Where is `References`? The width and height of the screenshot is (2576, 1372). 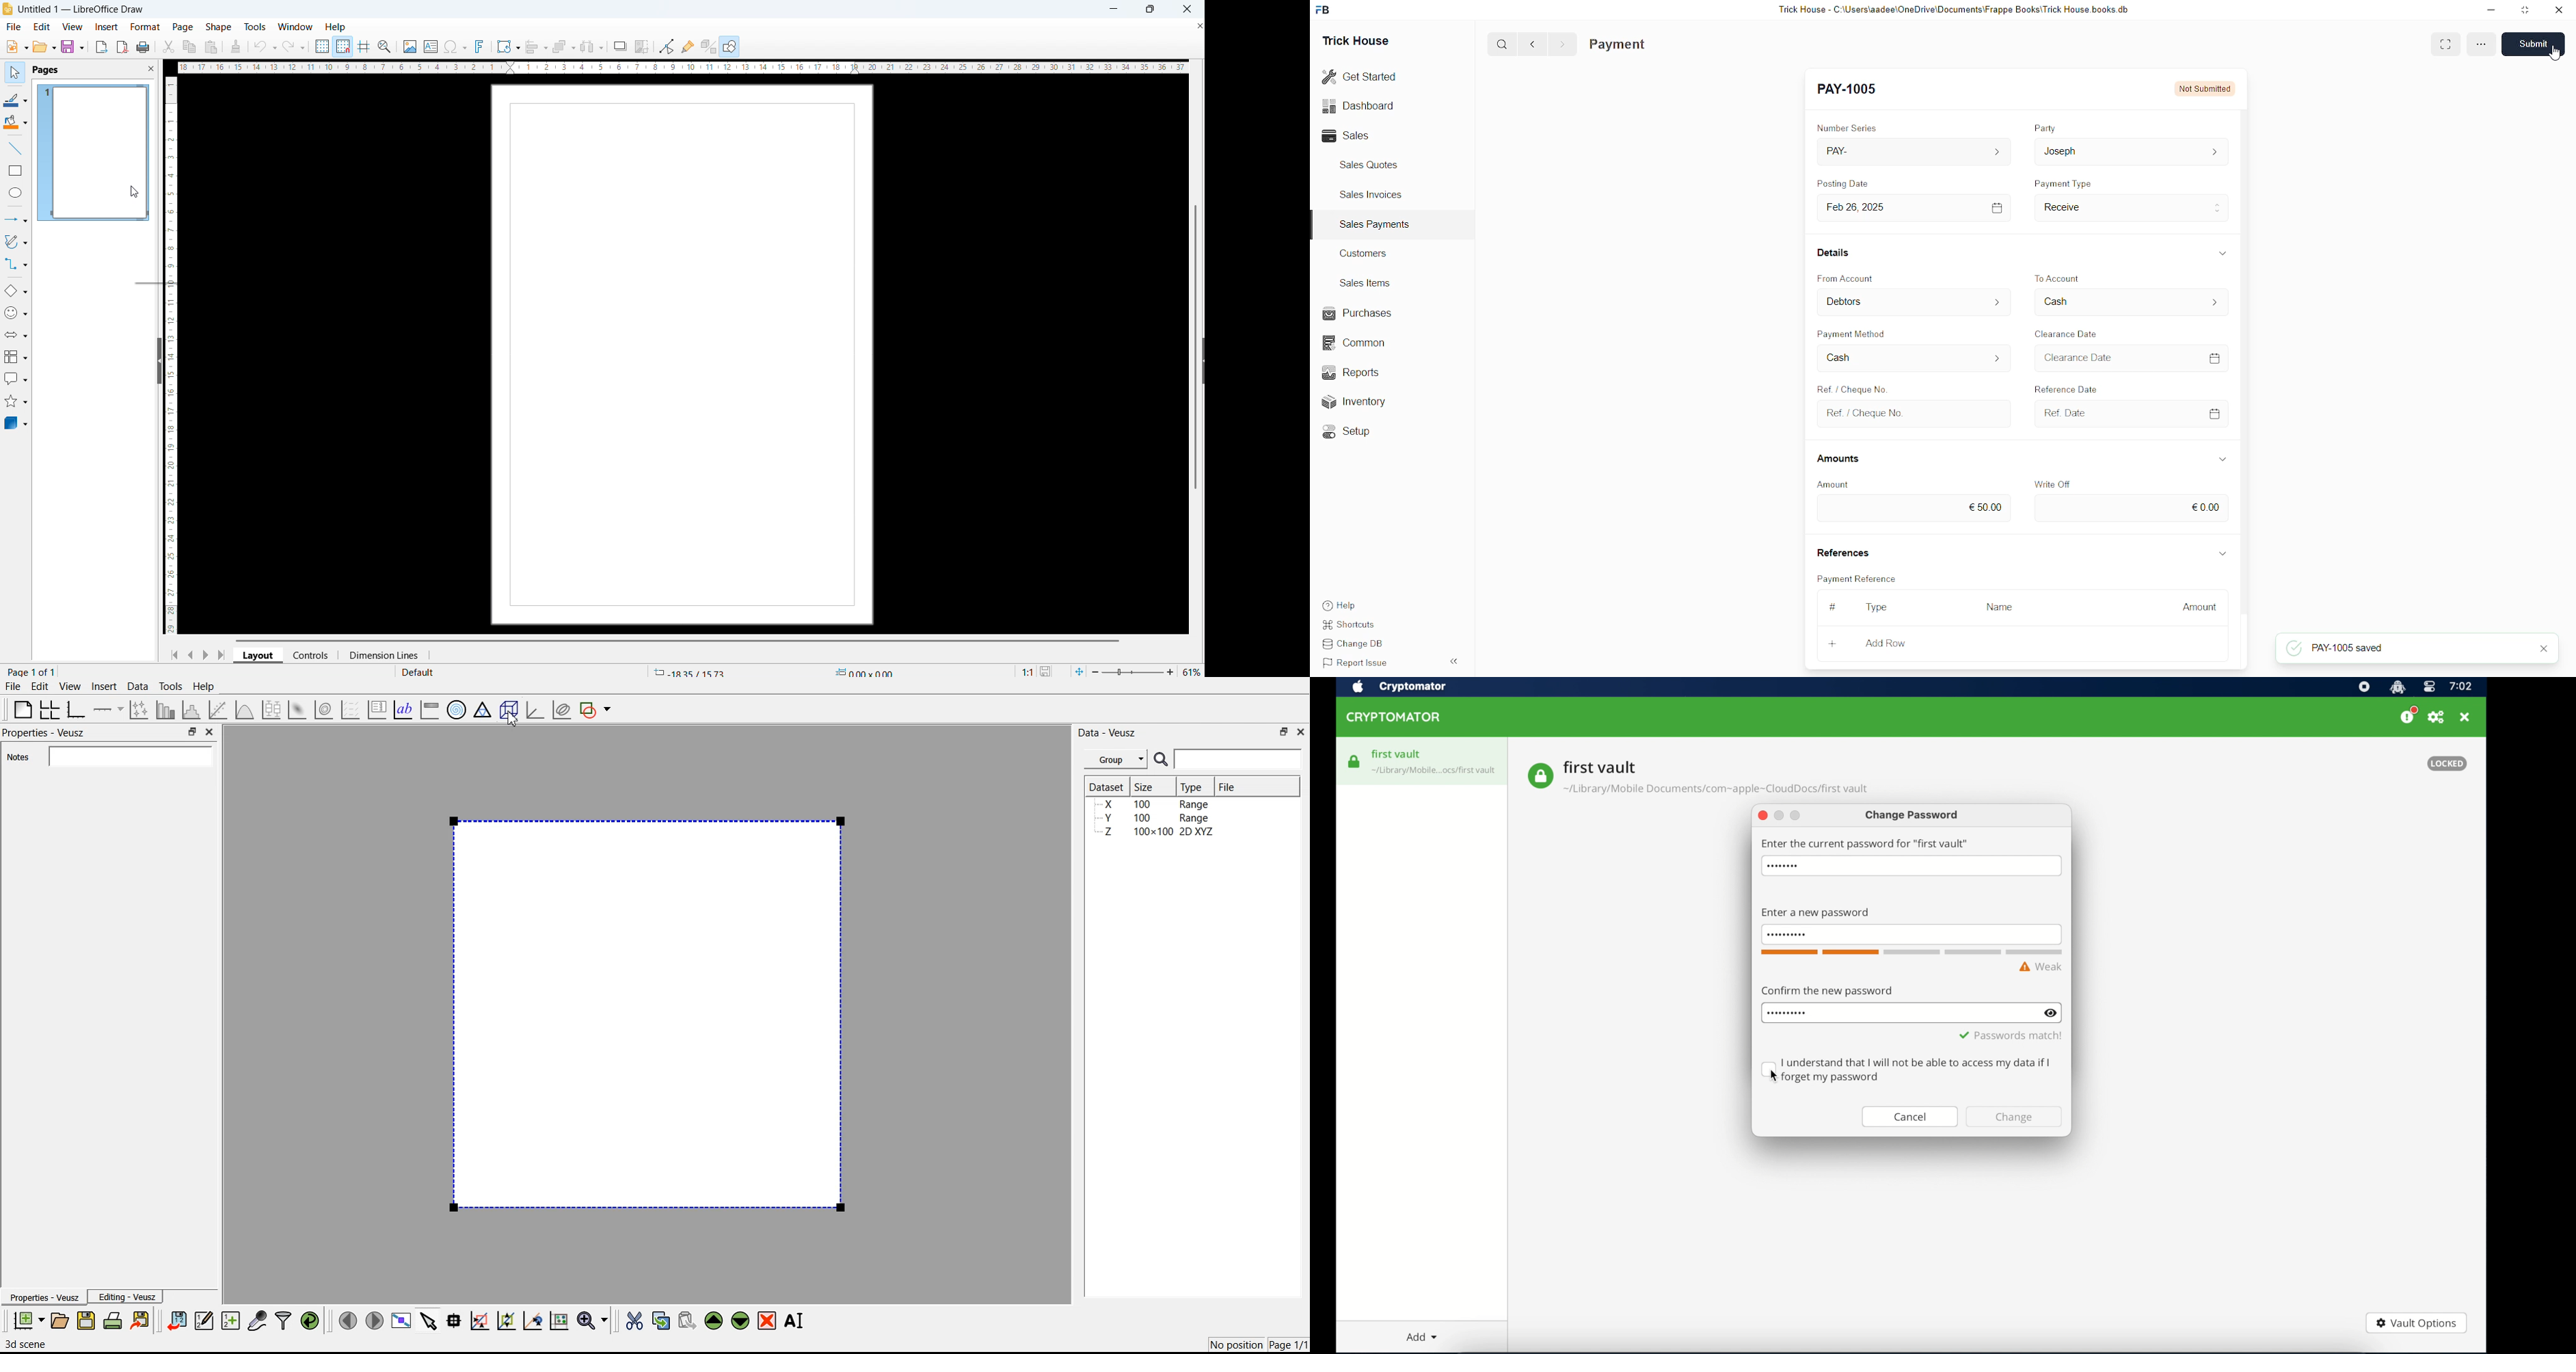 References is located at coordinates (1842, 550).